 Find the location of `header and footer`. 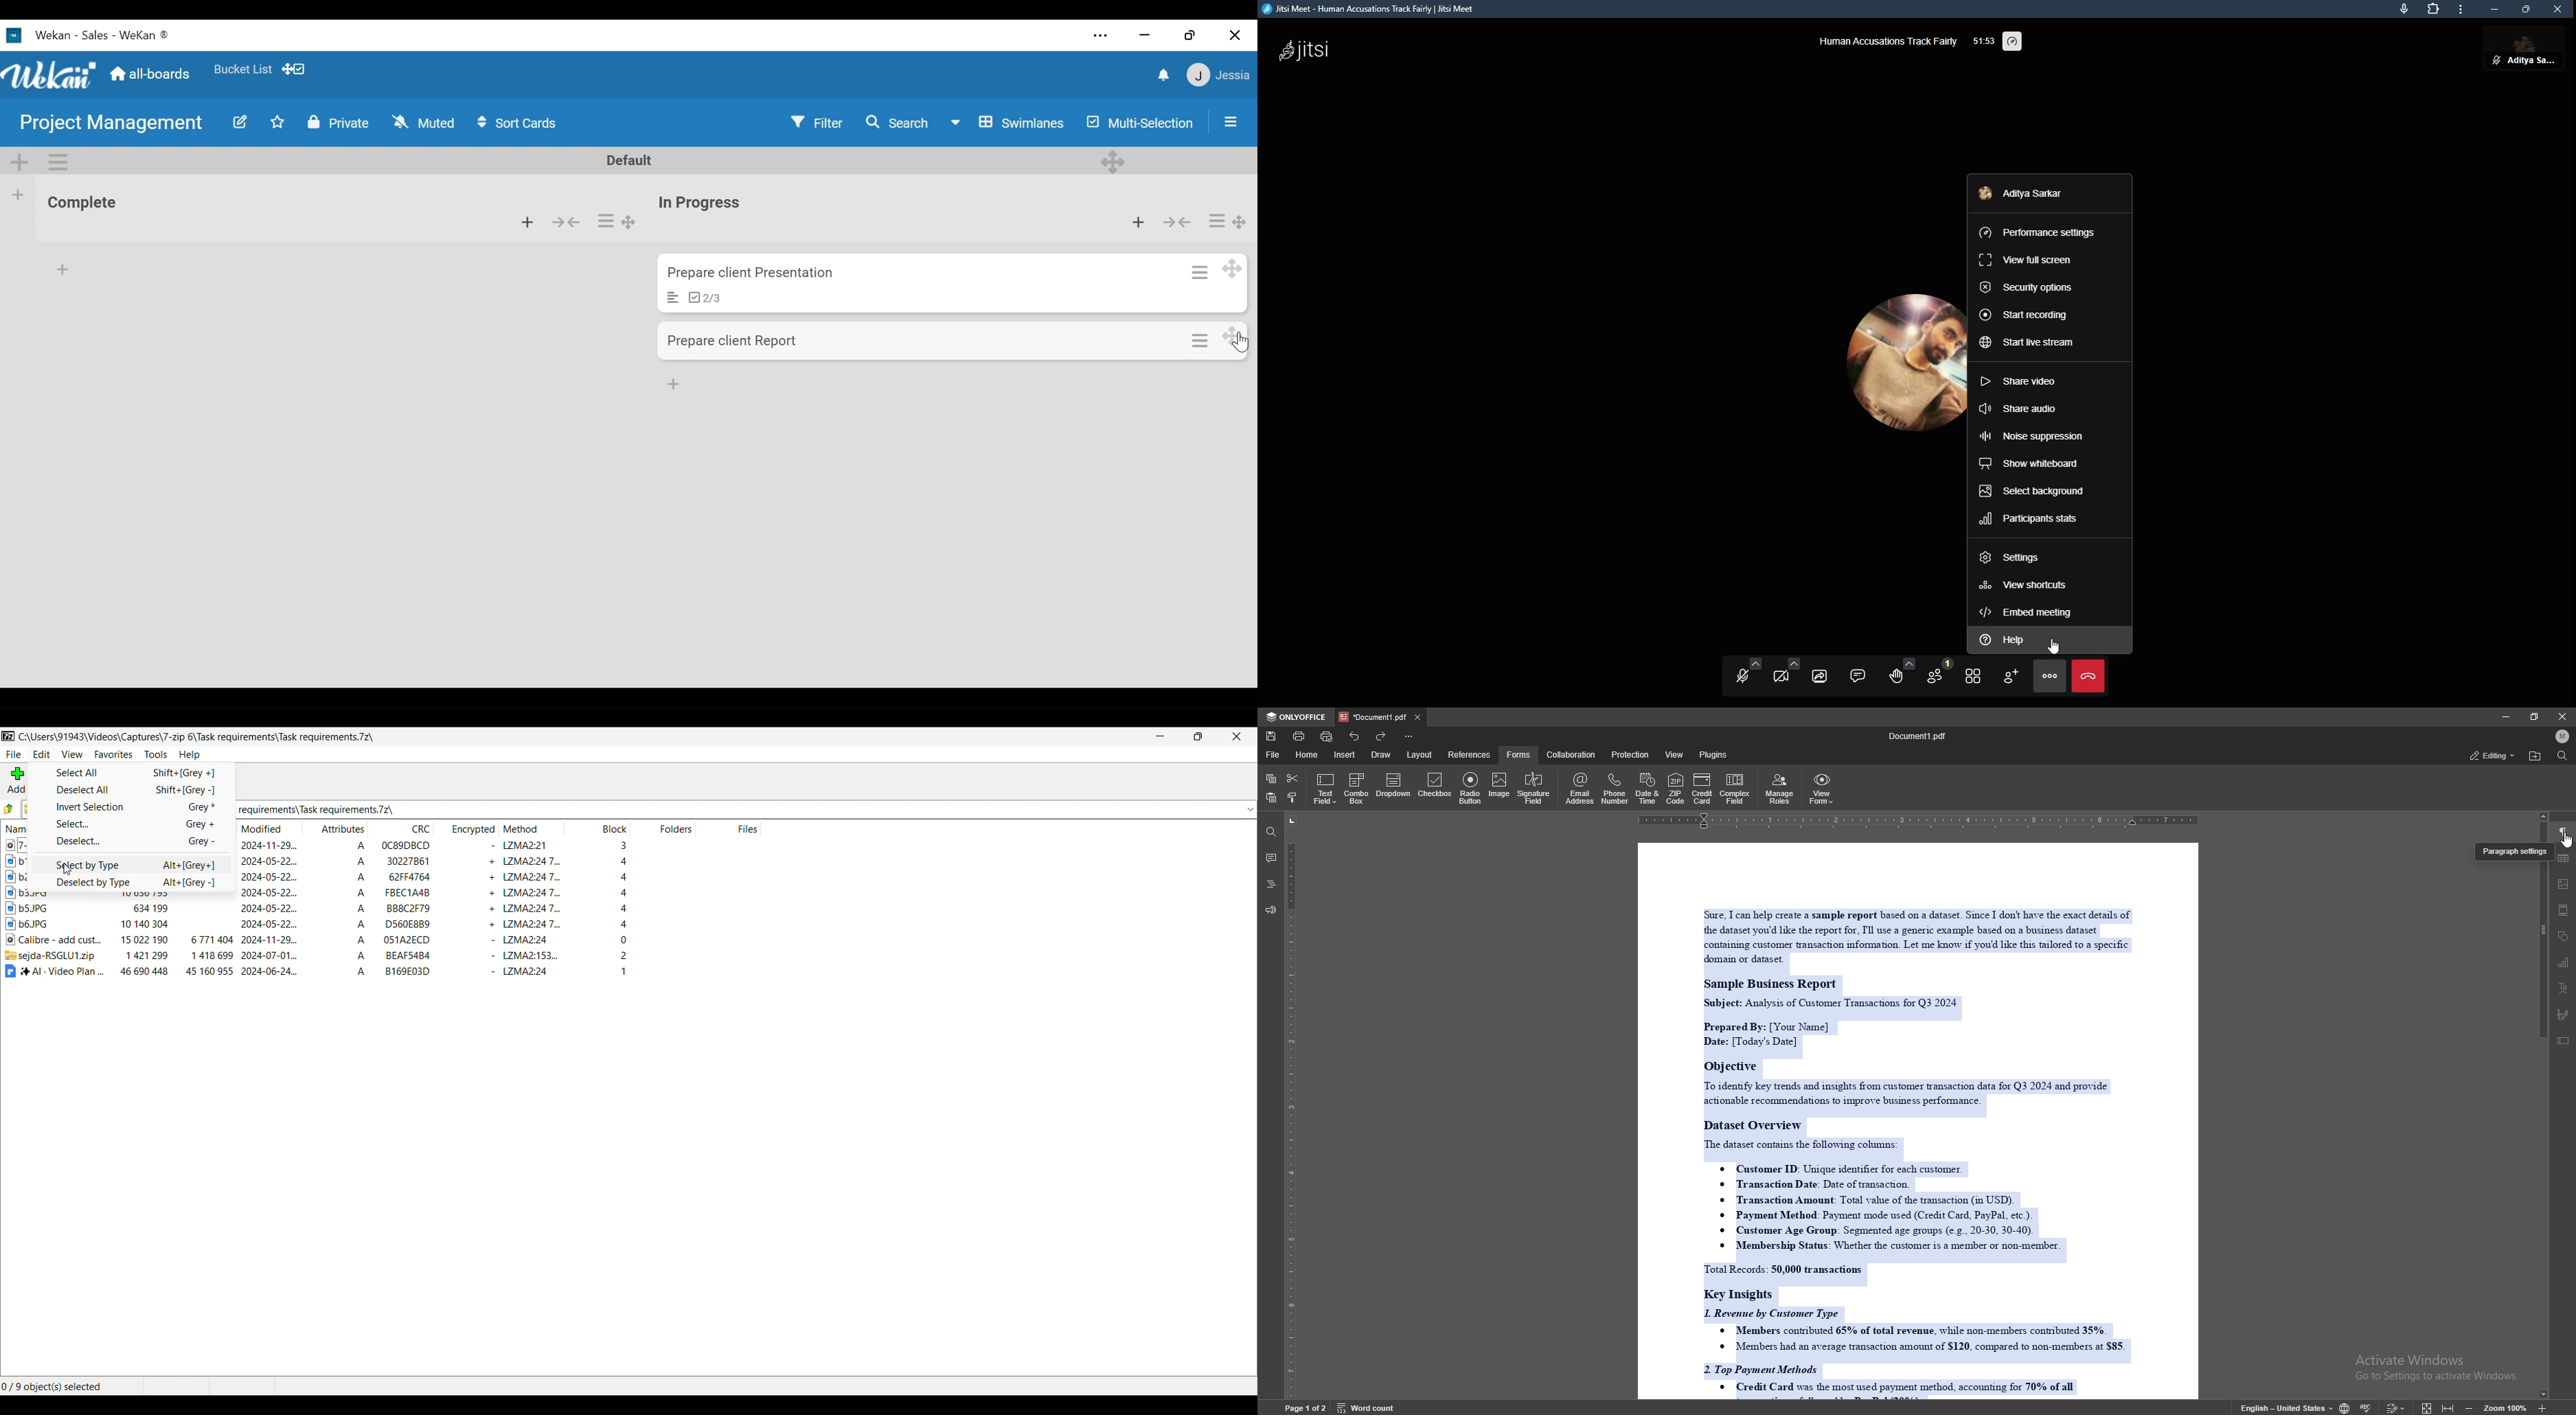

header and footer is located at coordinates (2564, 910).